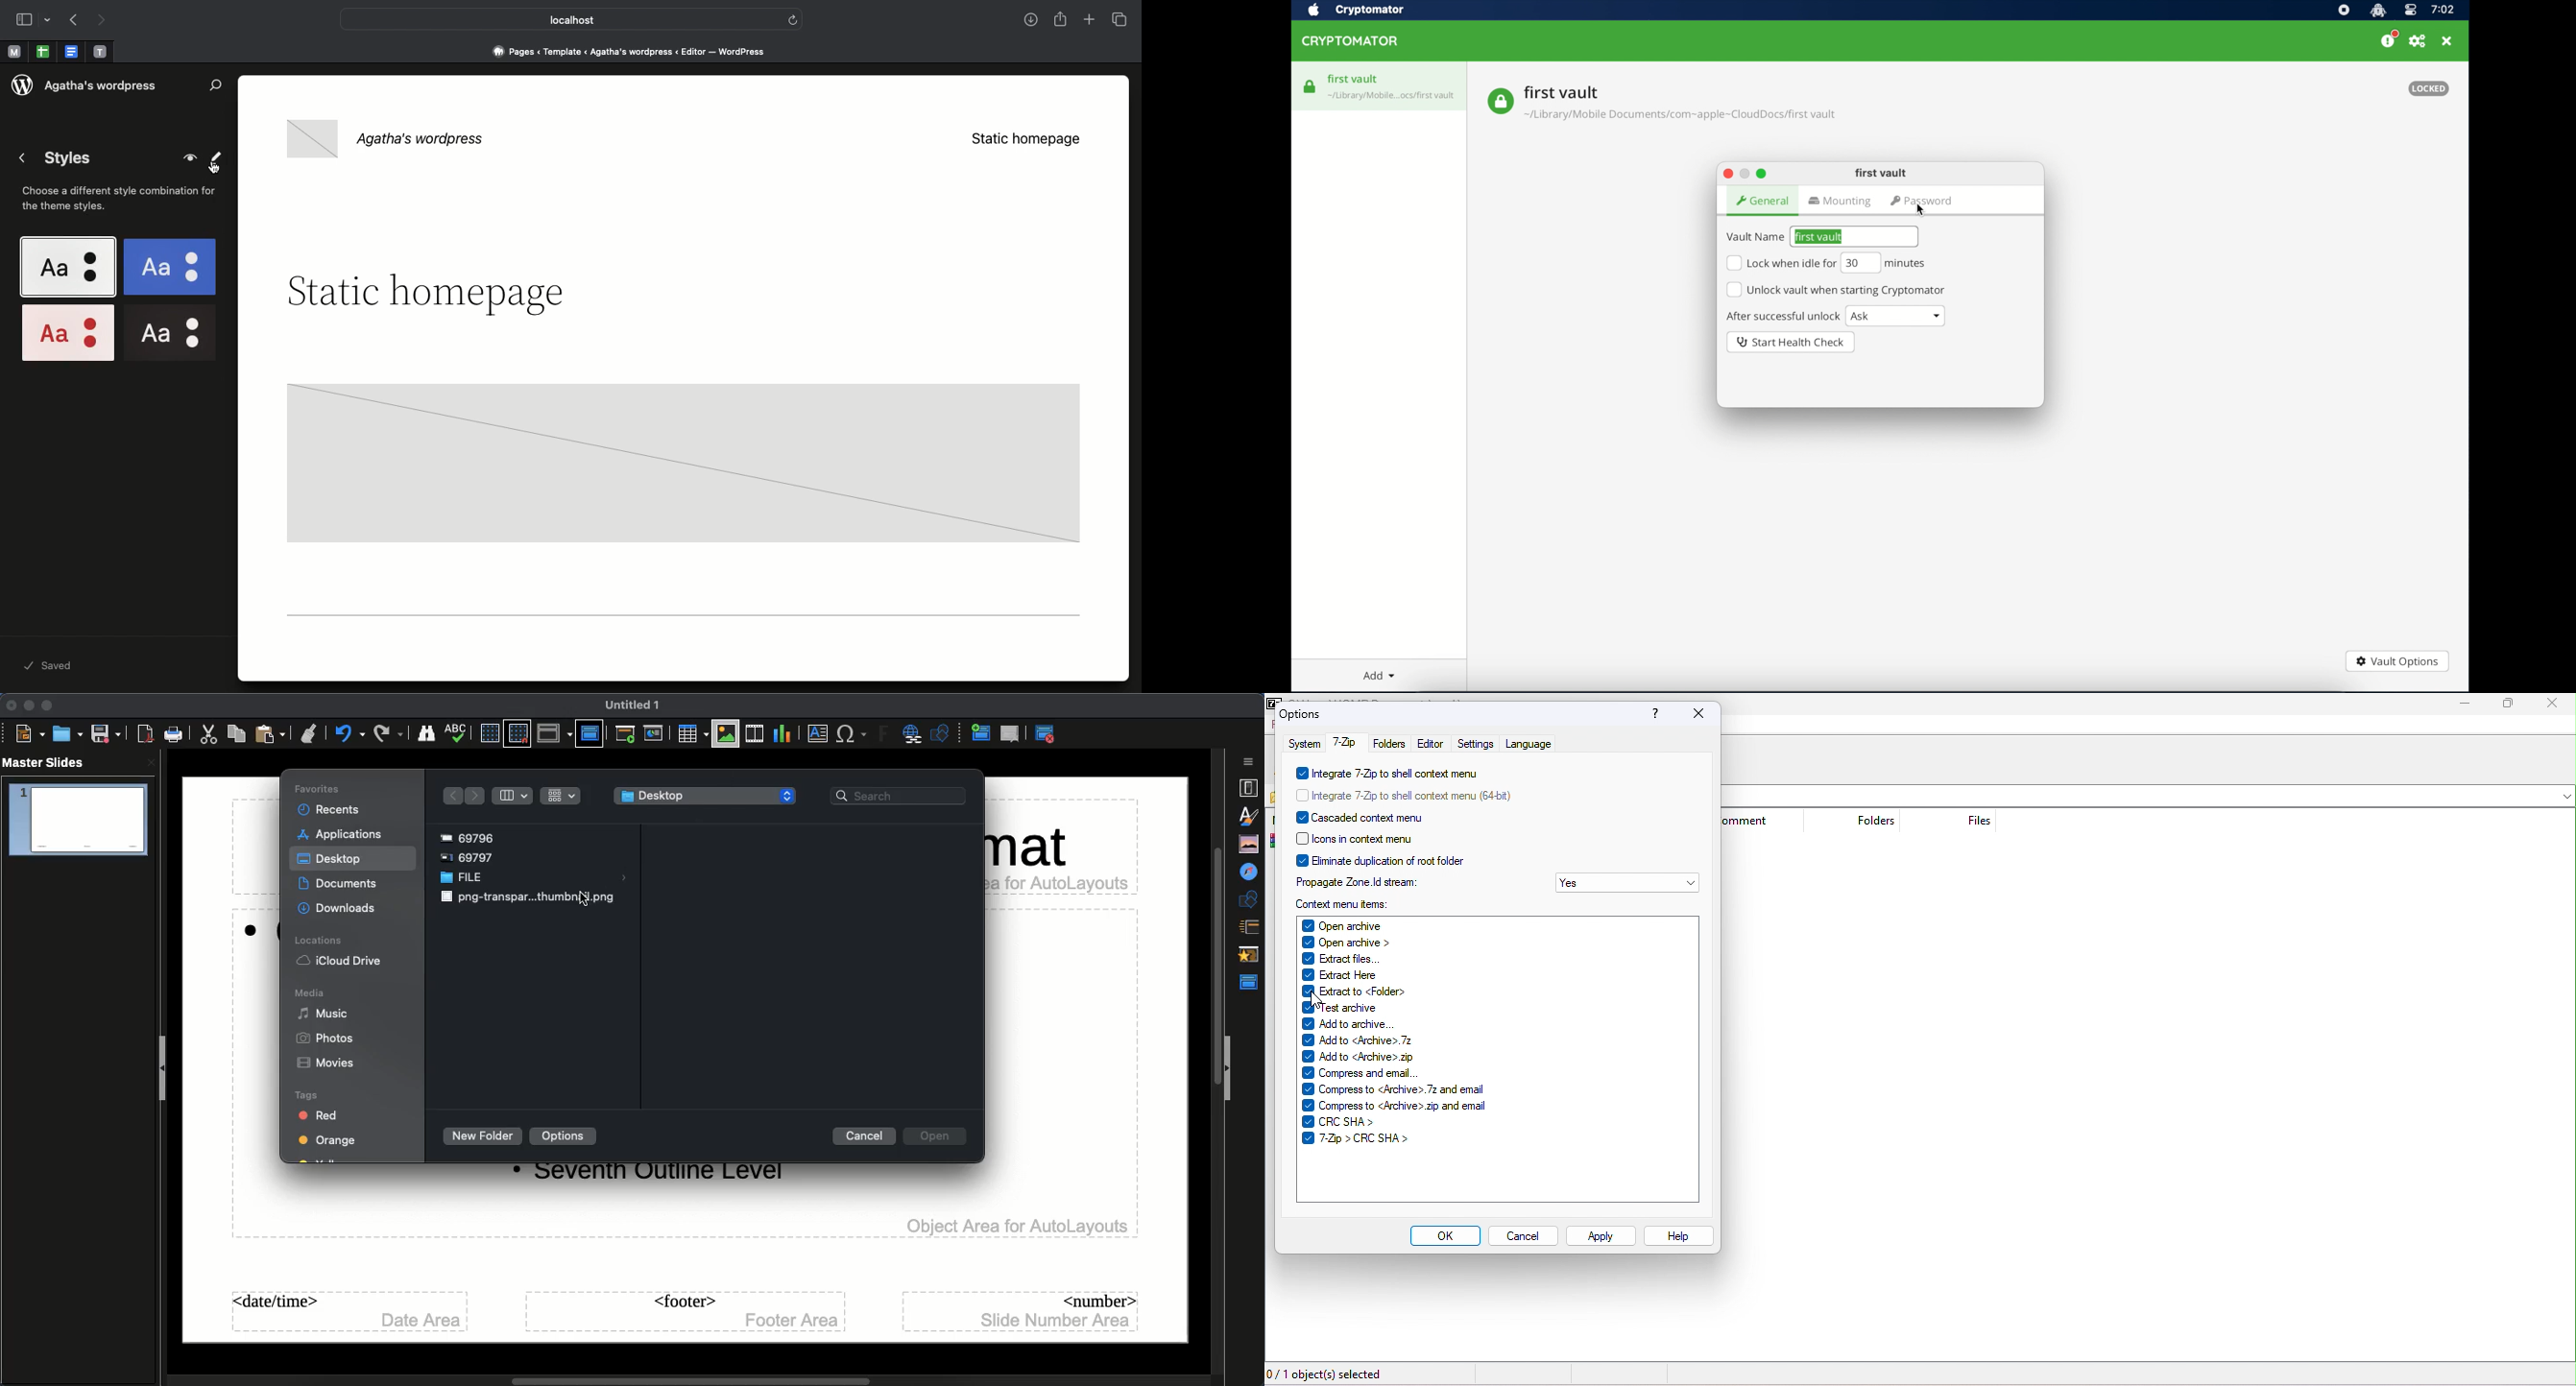 This screenshot has height=1400, width=2576. What do you see at coordinates (684, 1312) in the screenshot?
I see `Master slide footer` at bounding box center [684, 1312].